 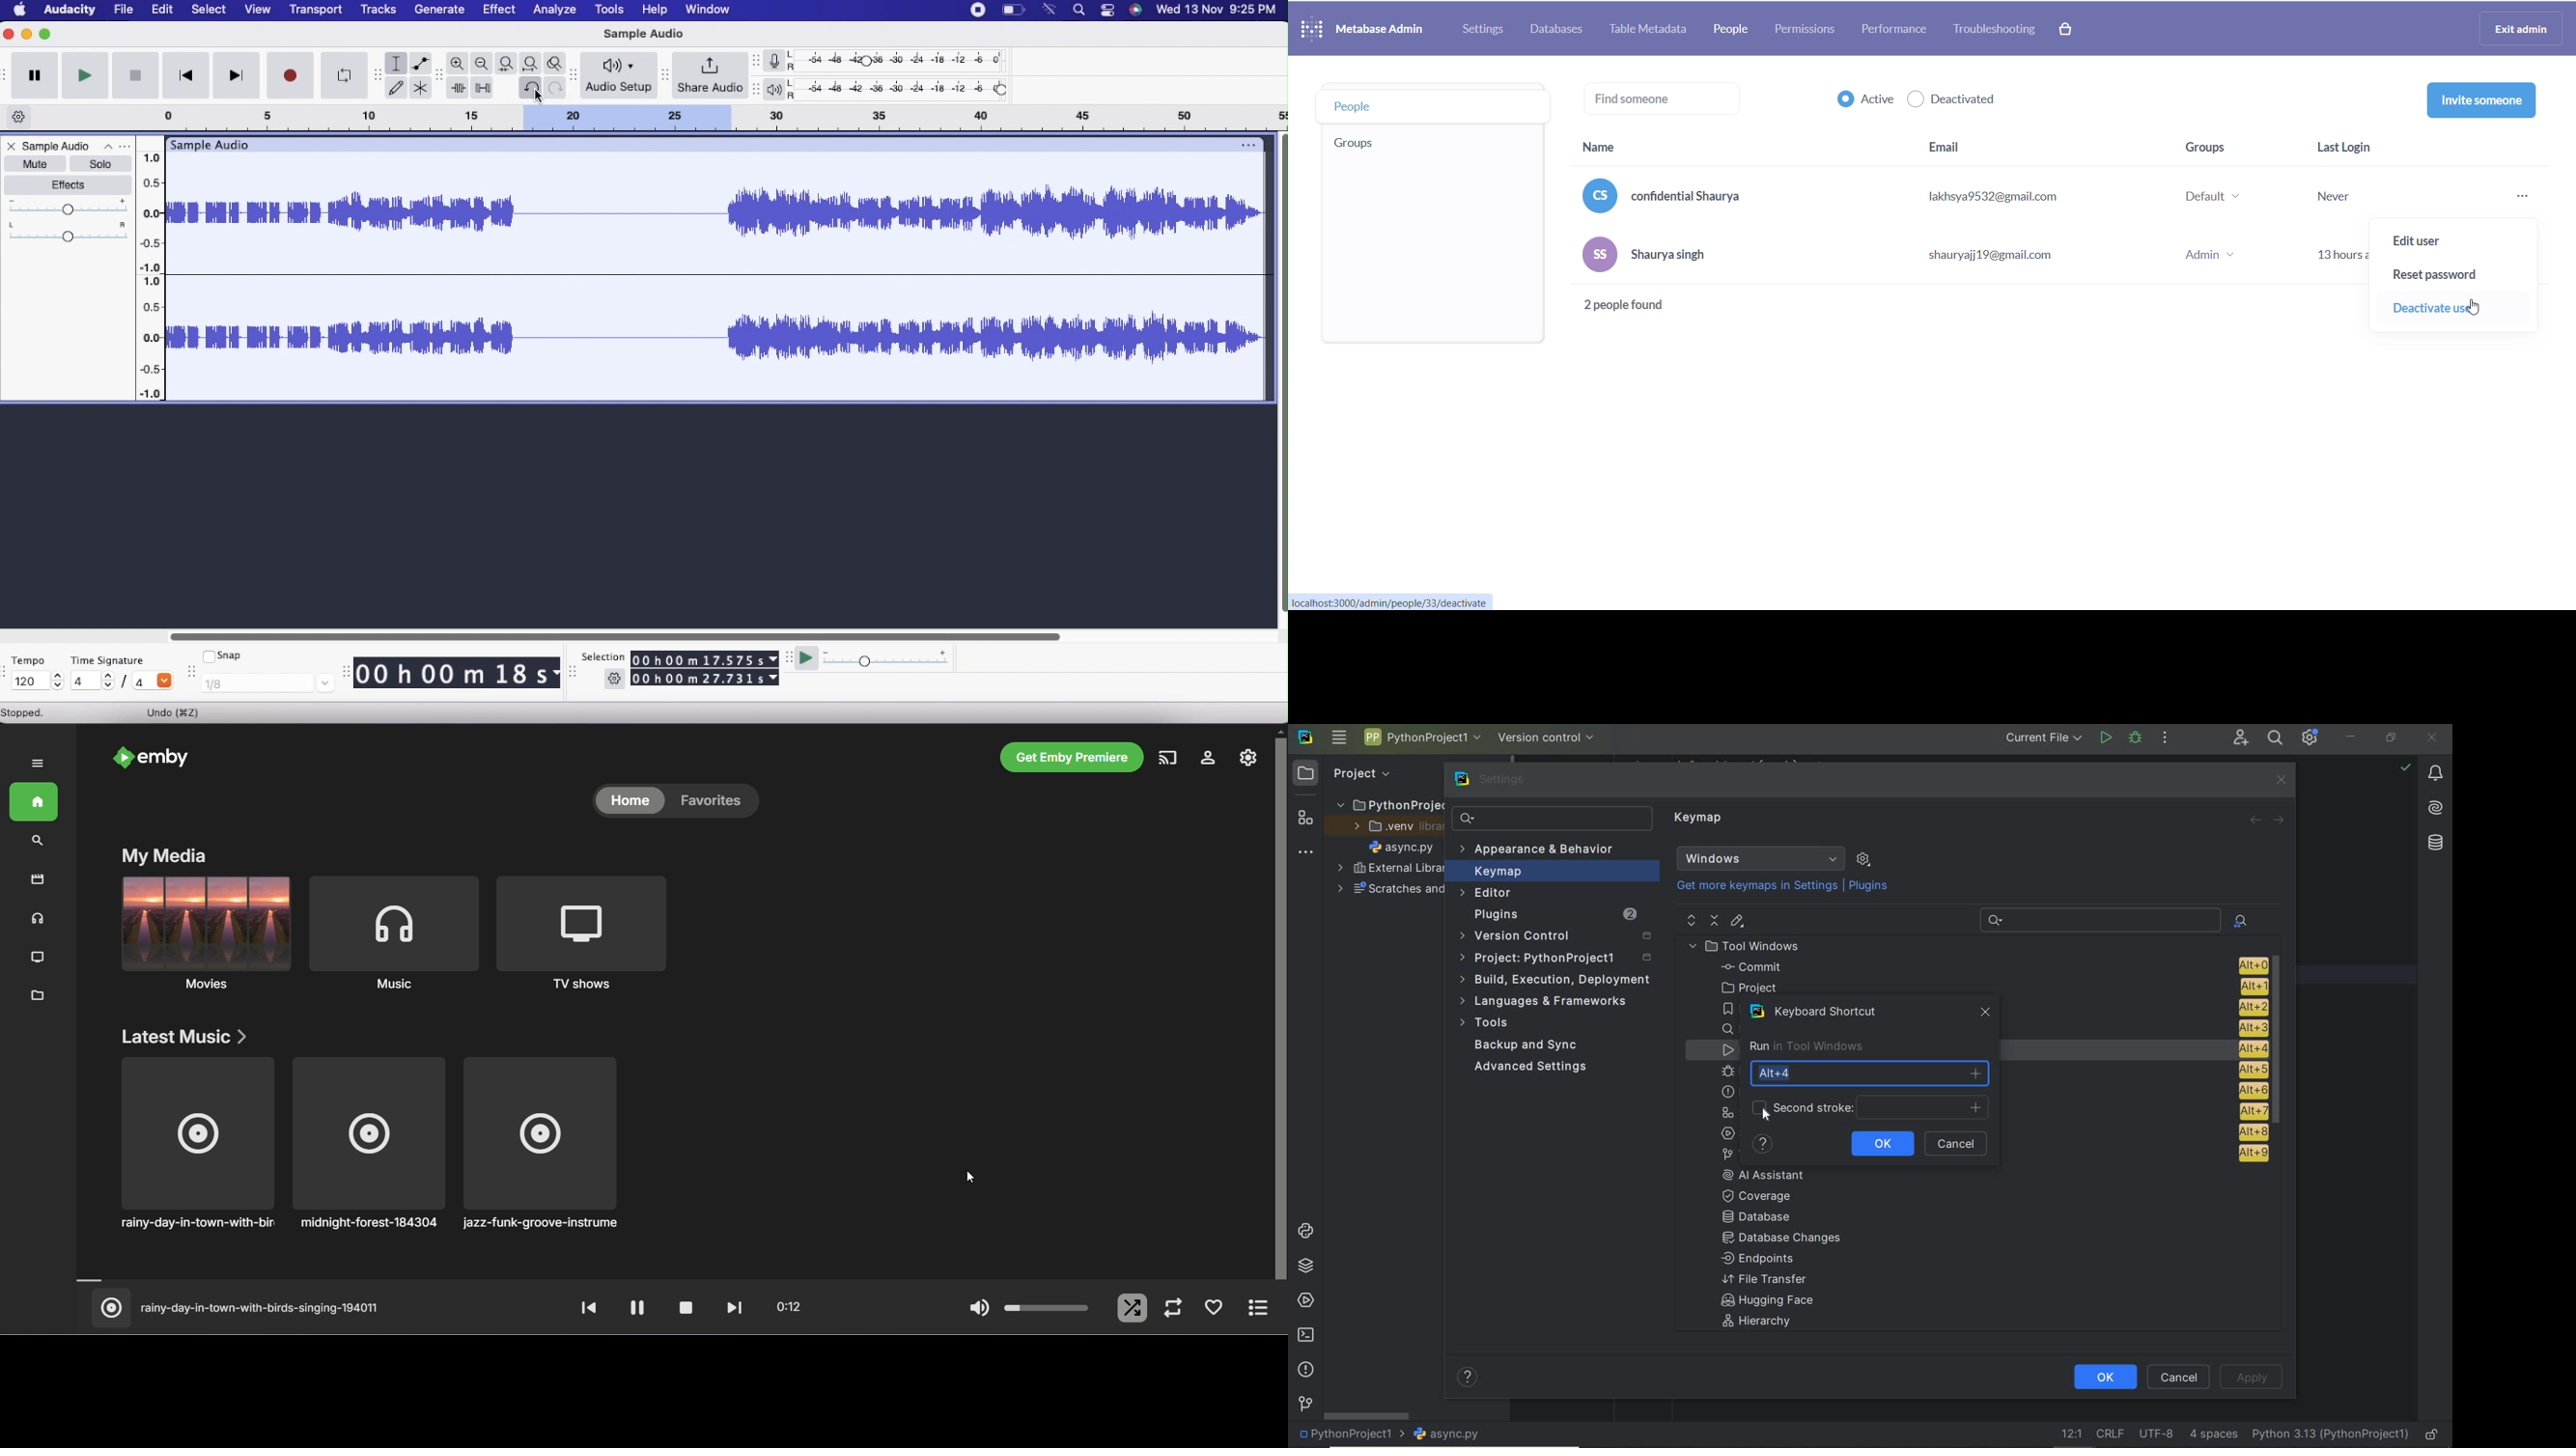 I want to click on Record, so click(x=292, y=75).